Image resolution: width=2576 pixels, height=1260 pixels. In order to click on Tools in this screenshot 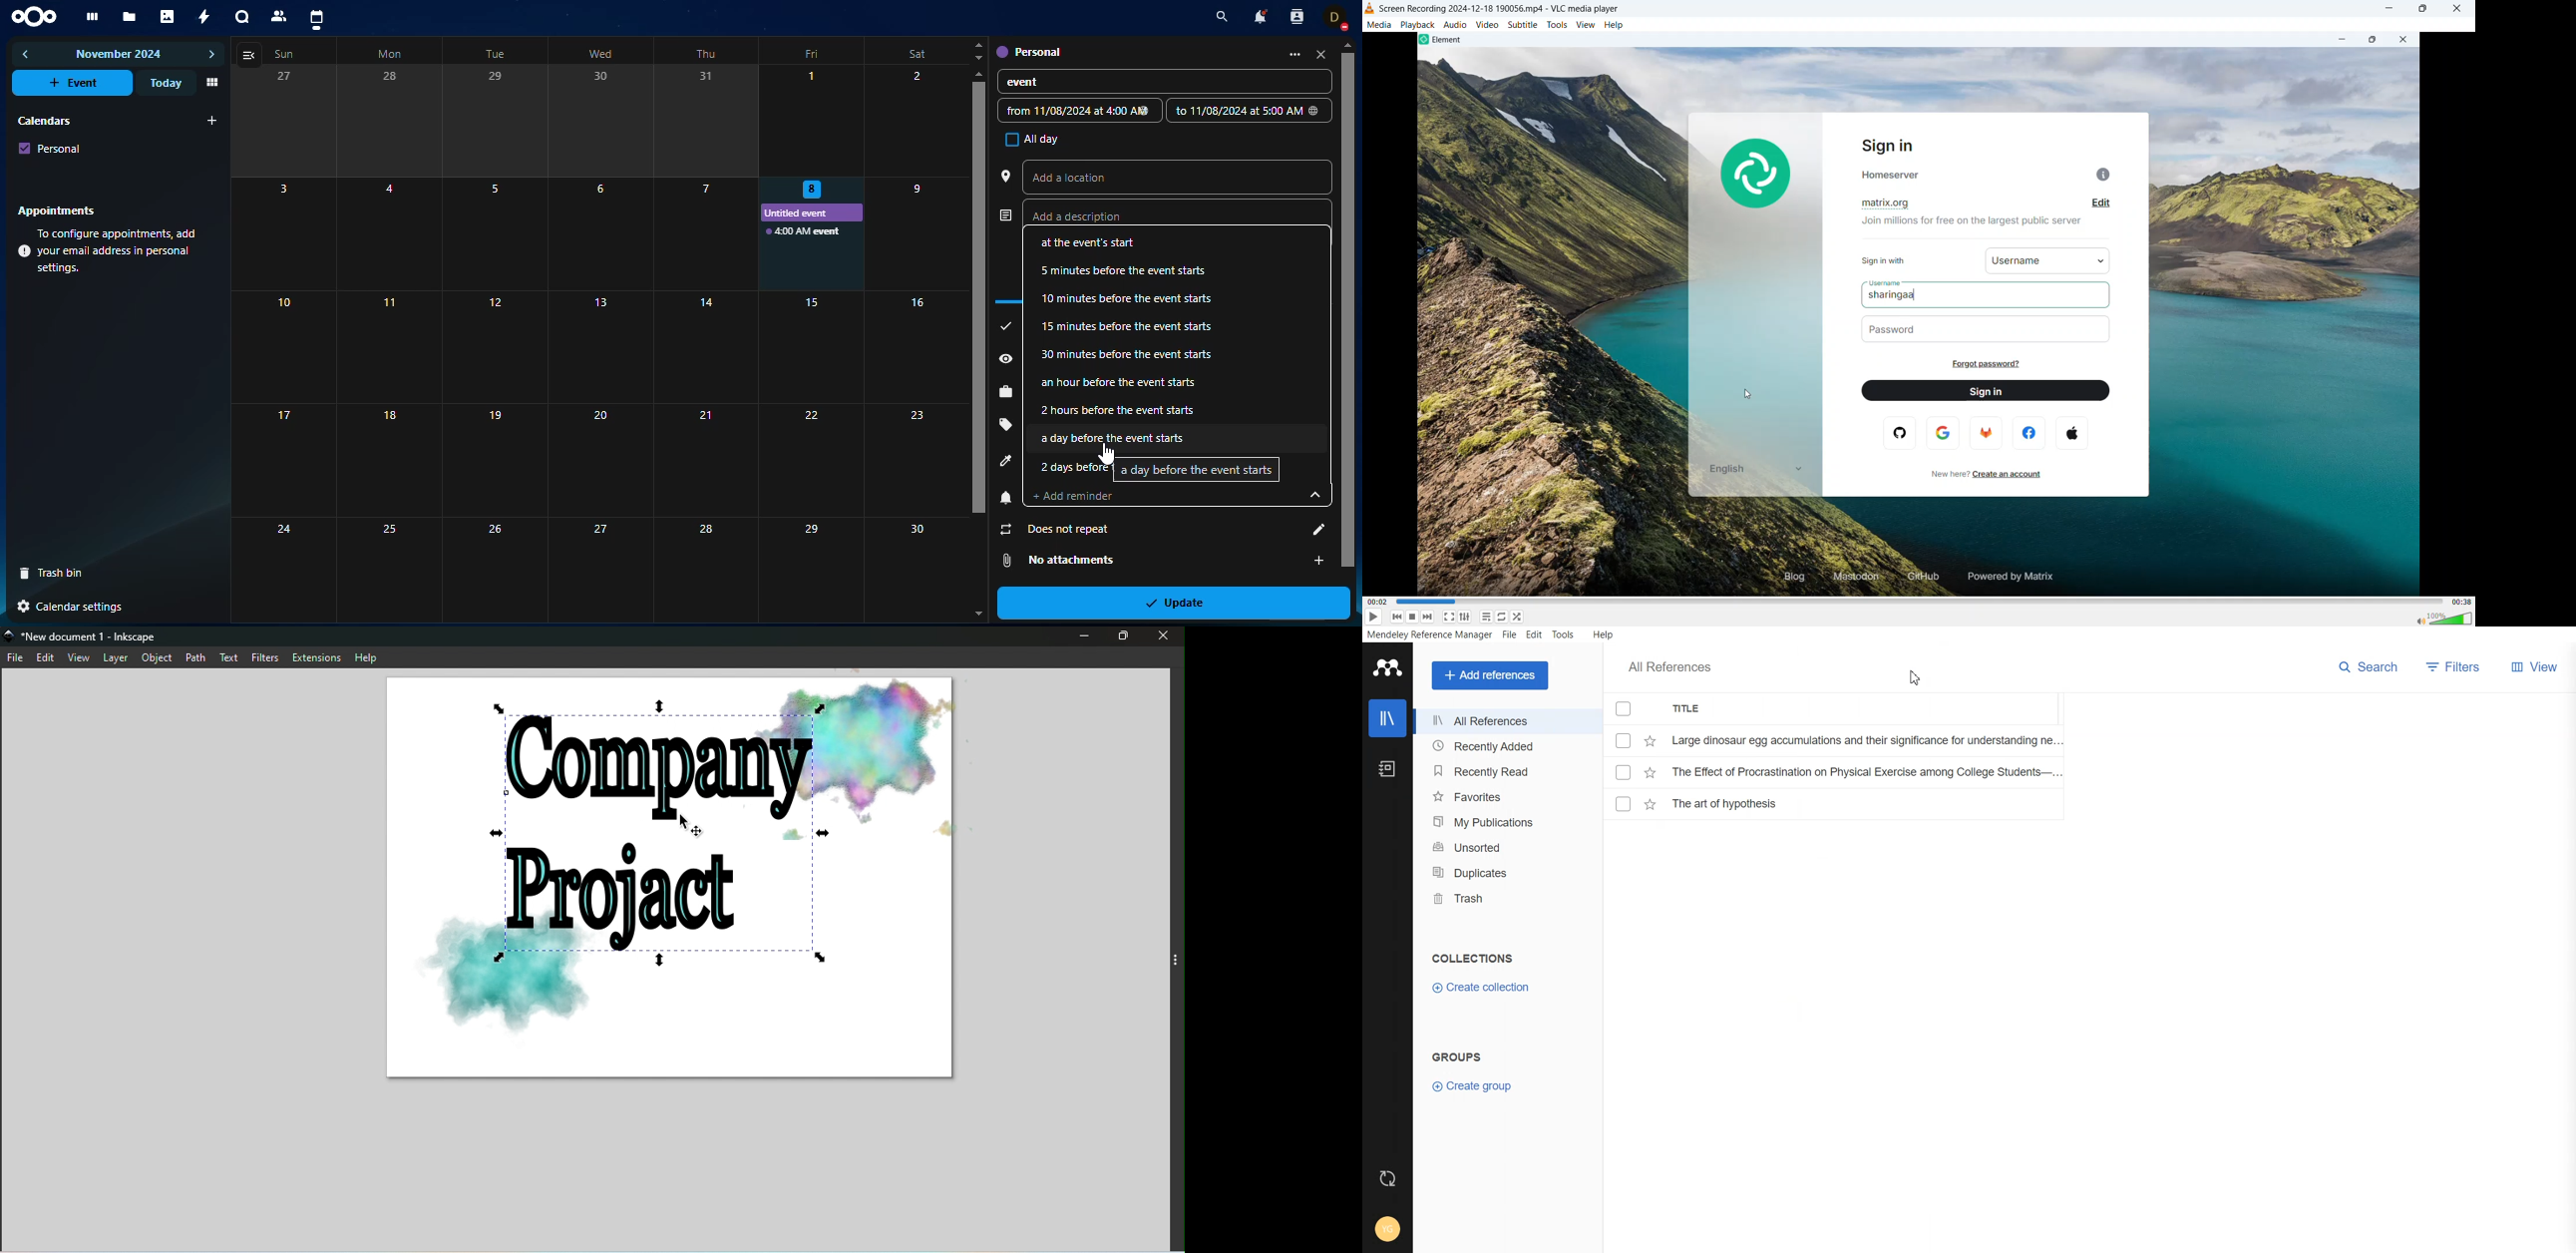, I will do `click(1563, 635)`.